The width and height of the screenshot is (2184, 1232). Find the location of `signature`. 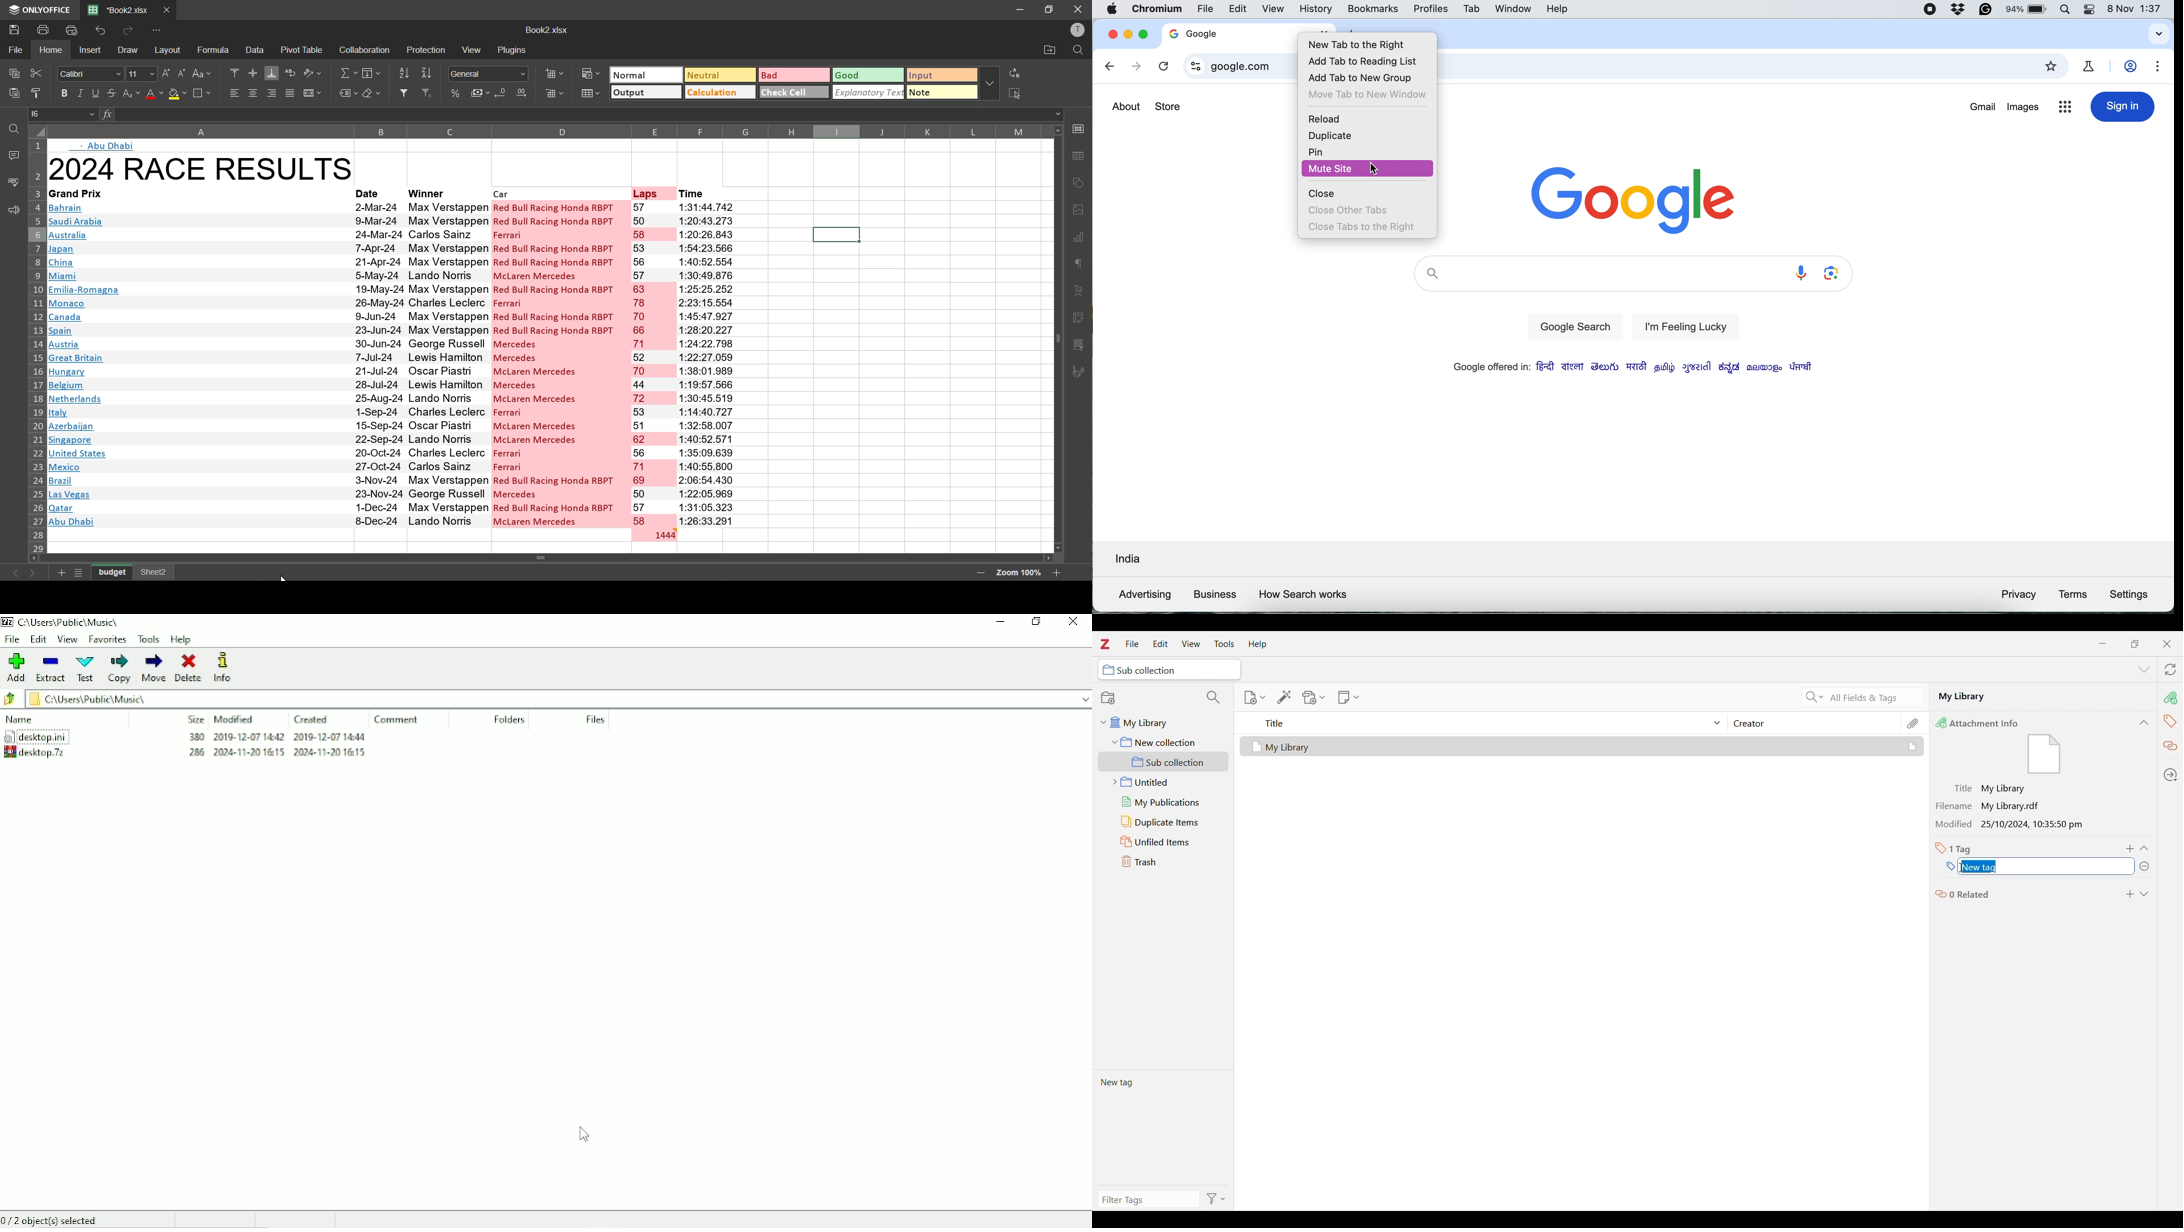

signature is located at coordinates (1081, 373).